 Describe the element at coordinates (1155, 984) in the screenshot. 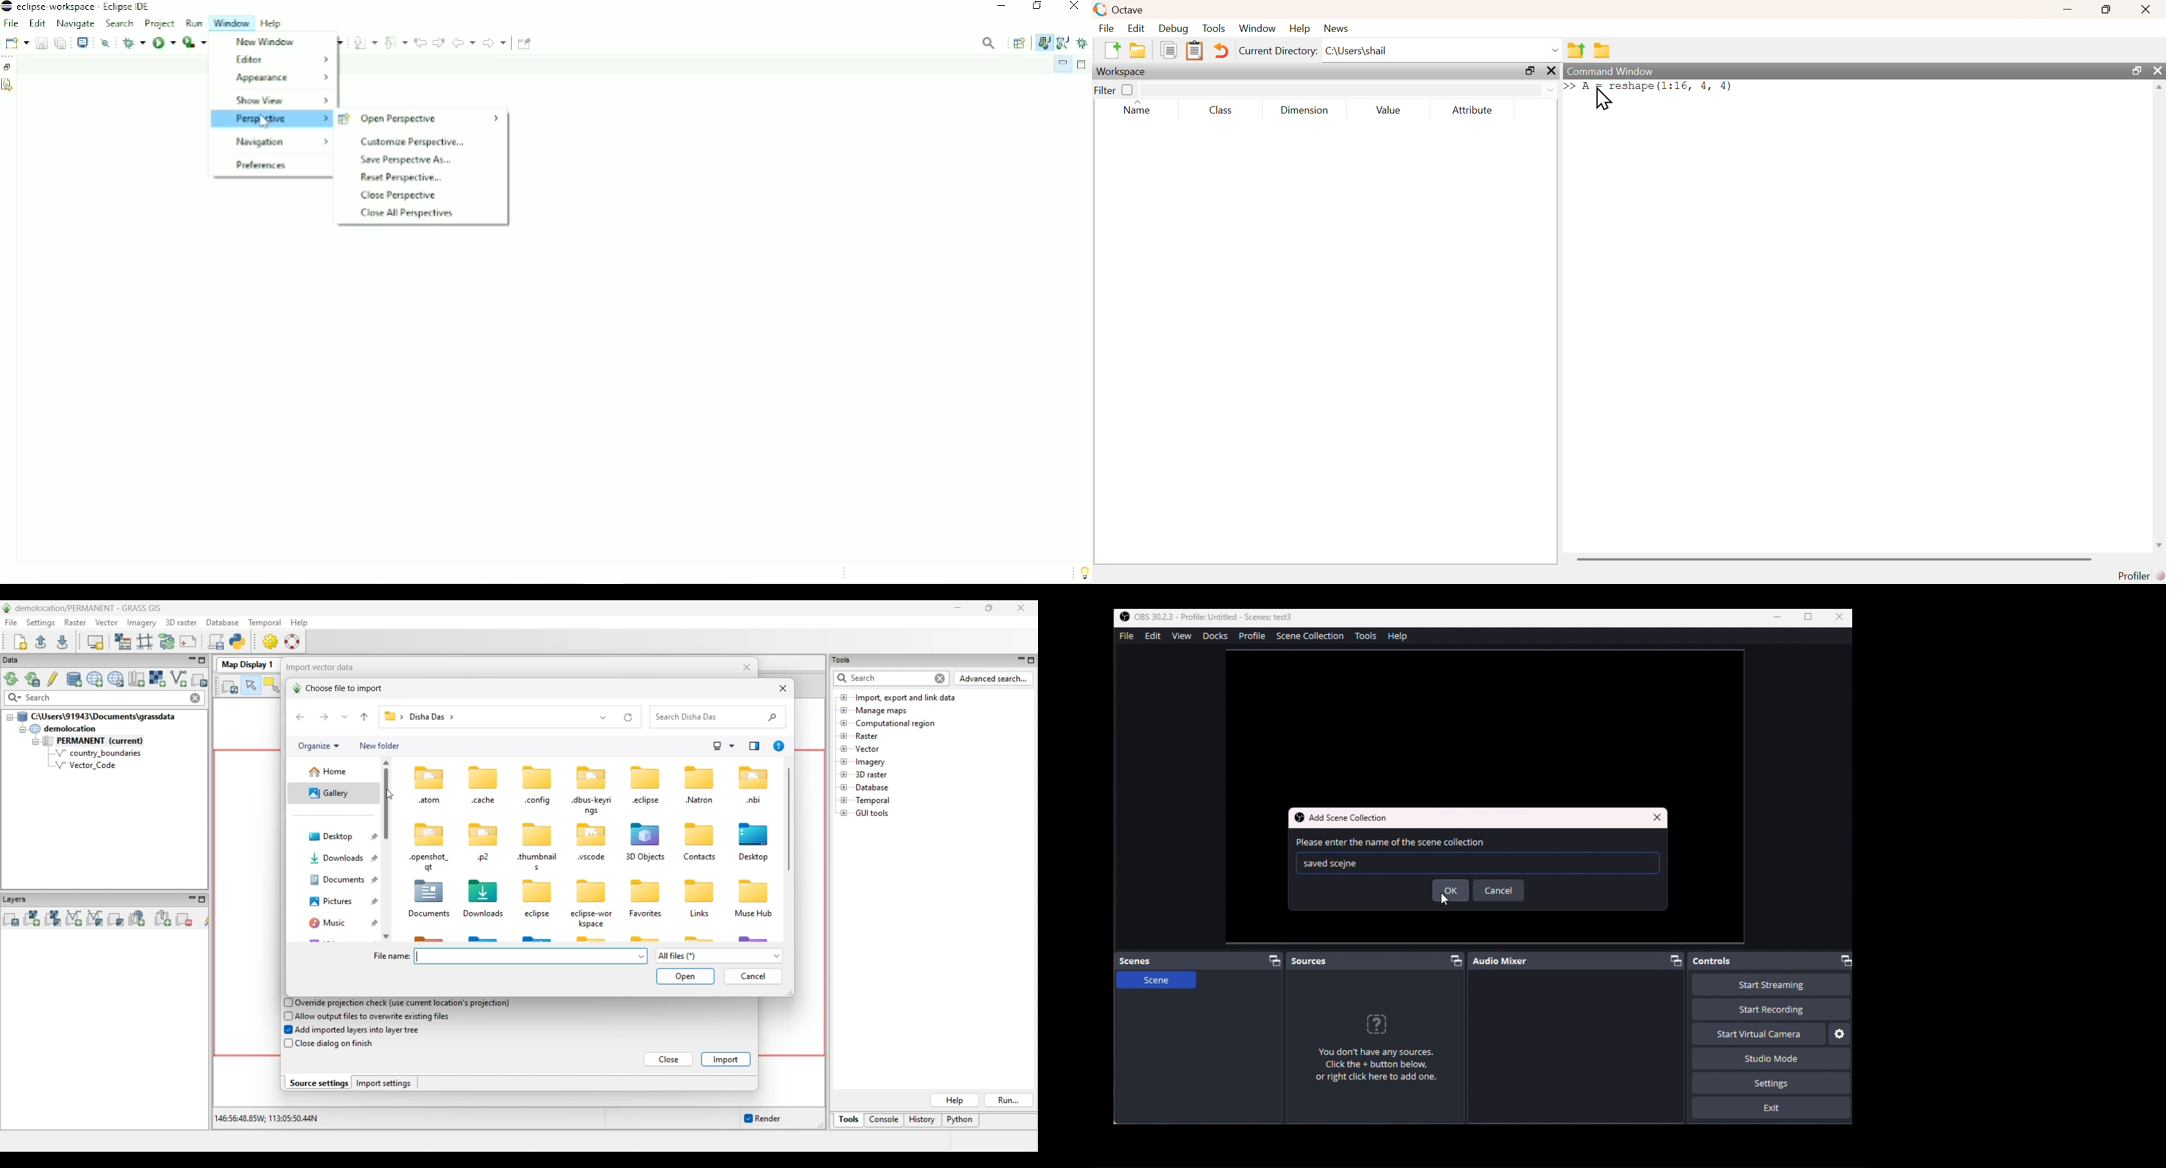

I see `Scene` at that location.